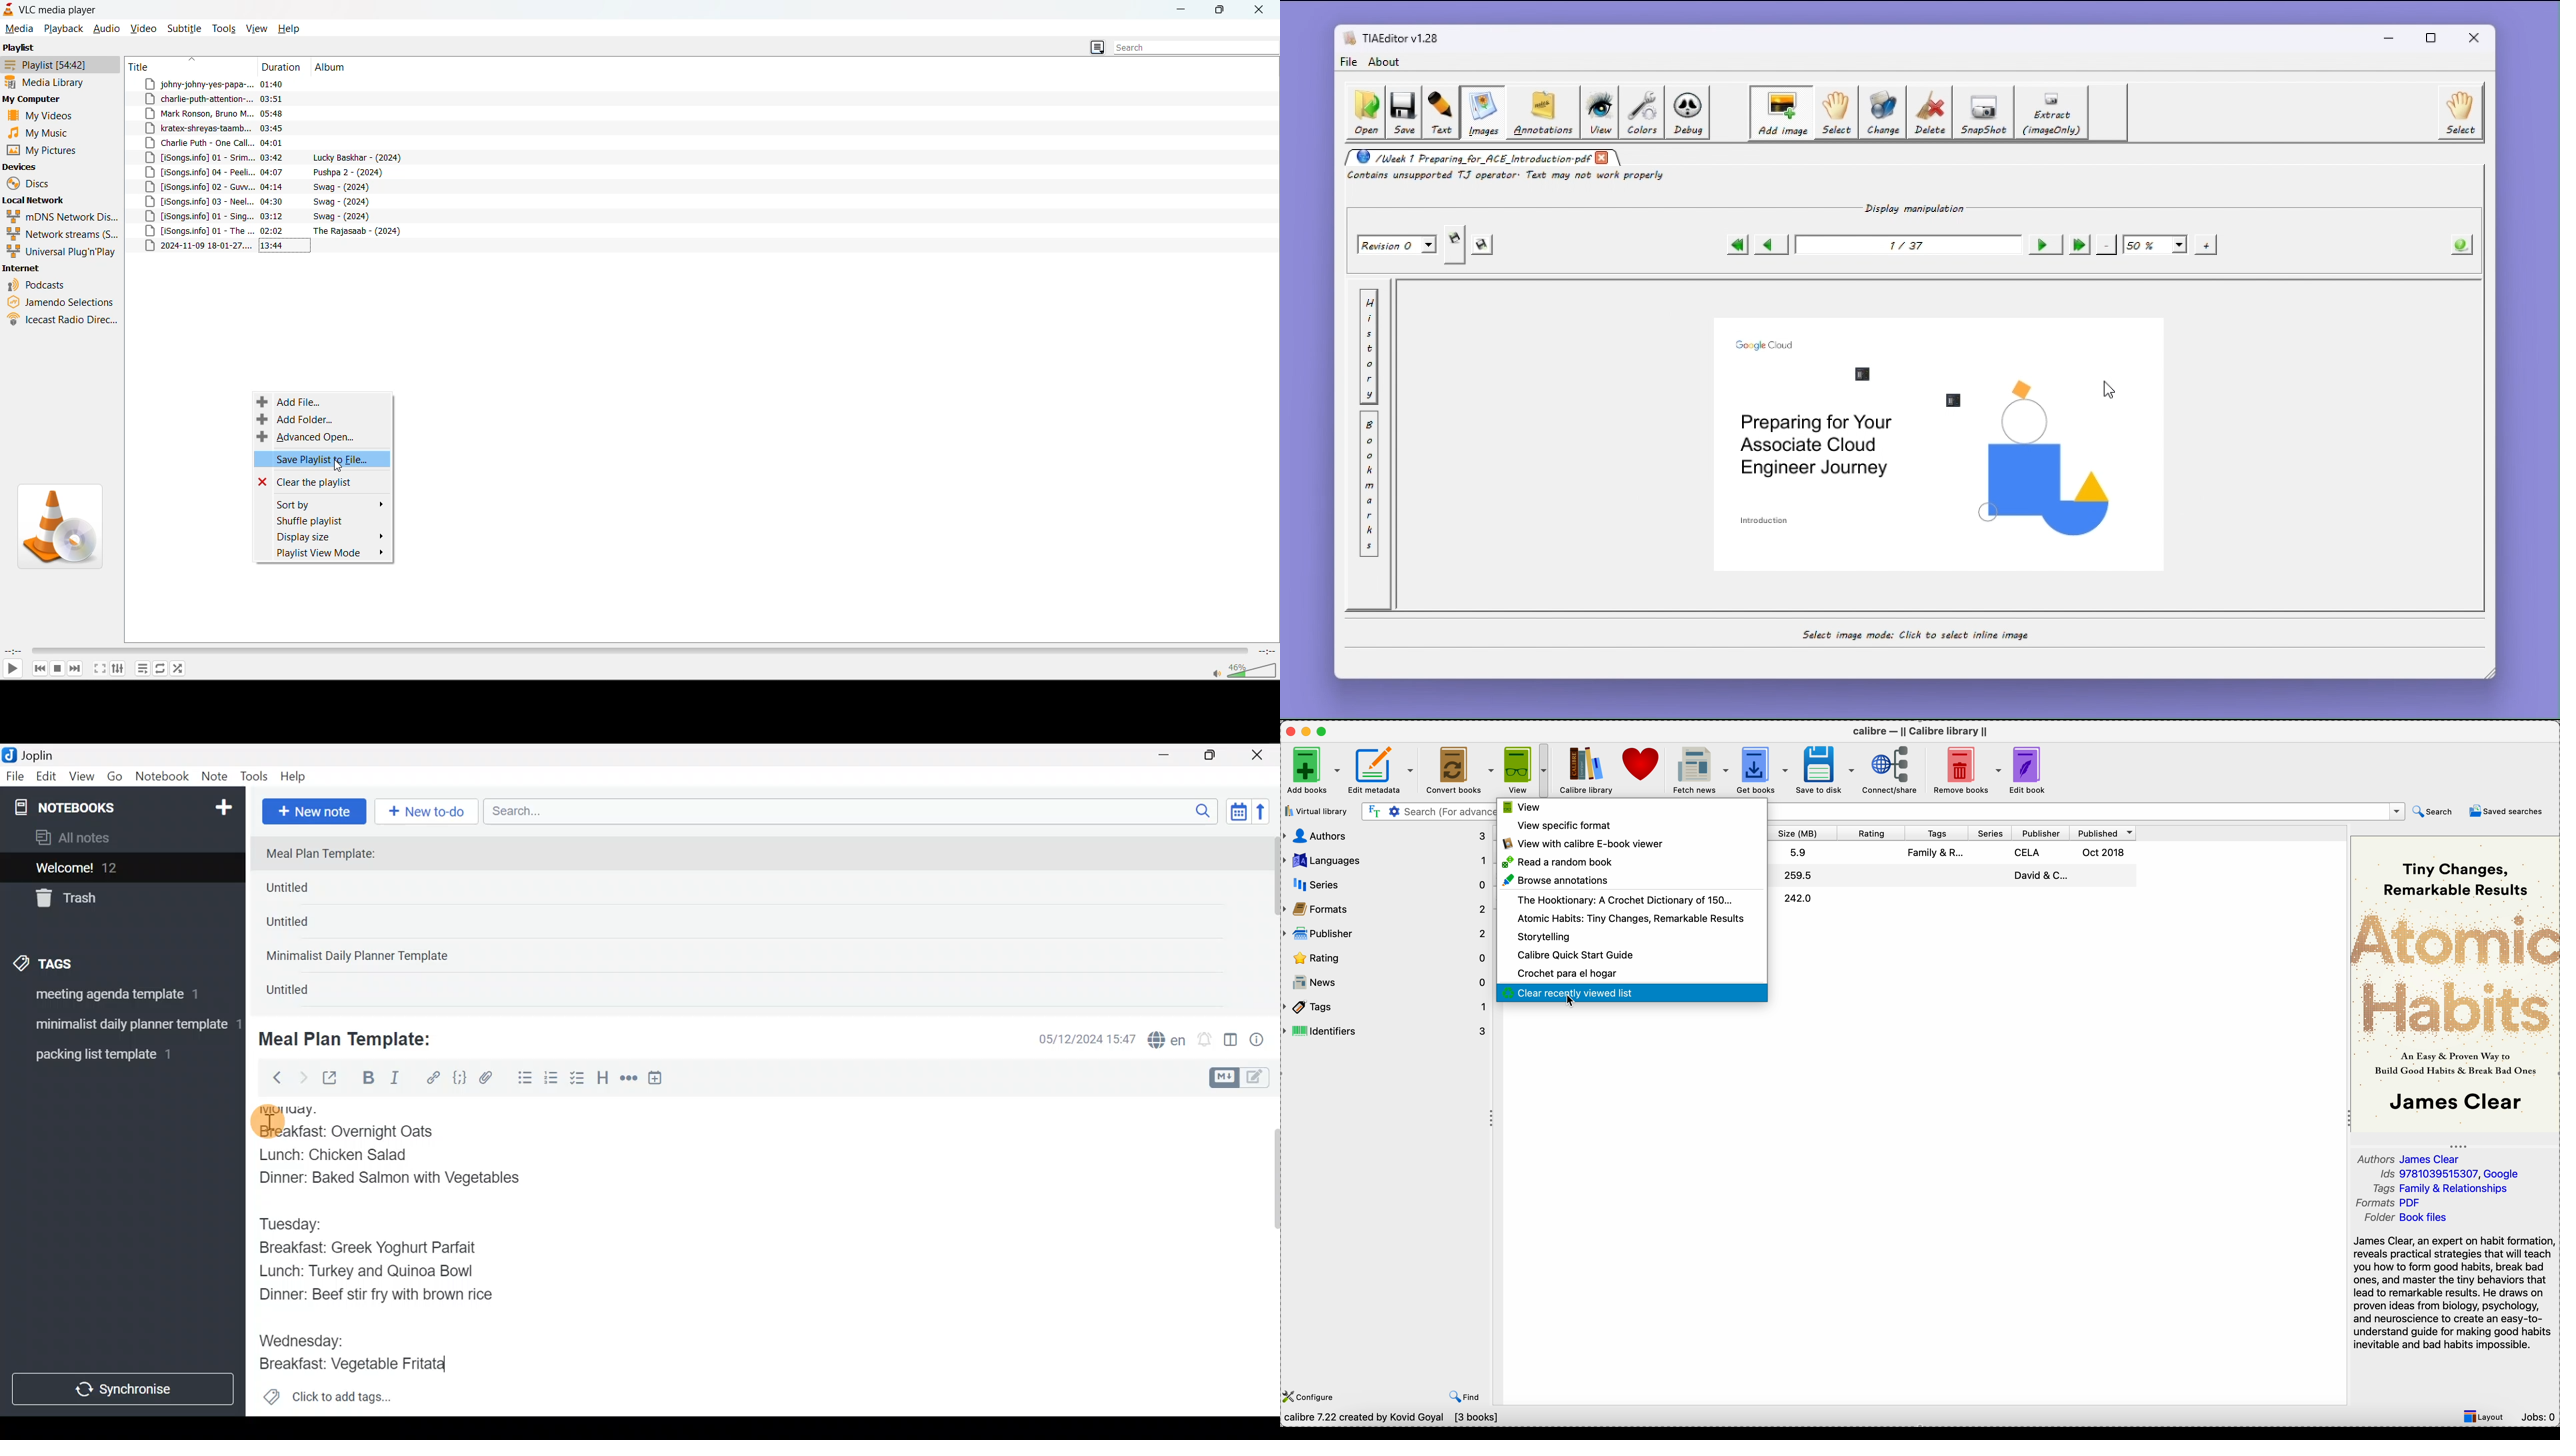 The width and height of the screenshot is (2576, 1456). I want to click on stop, so click(57, 668).